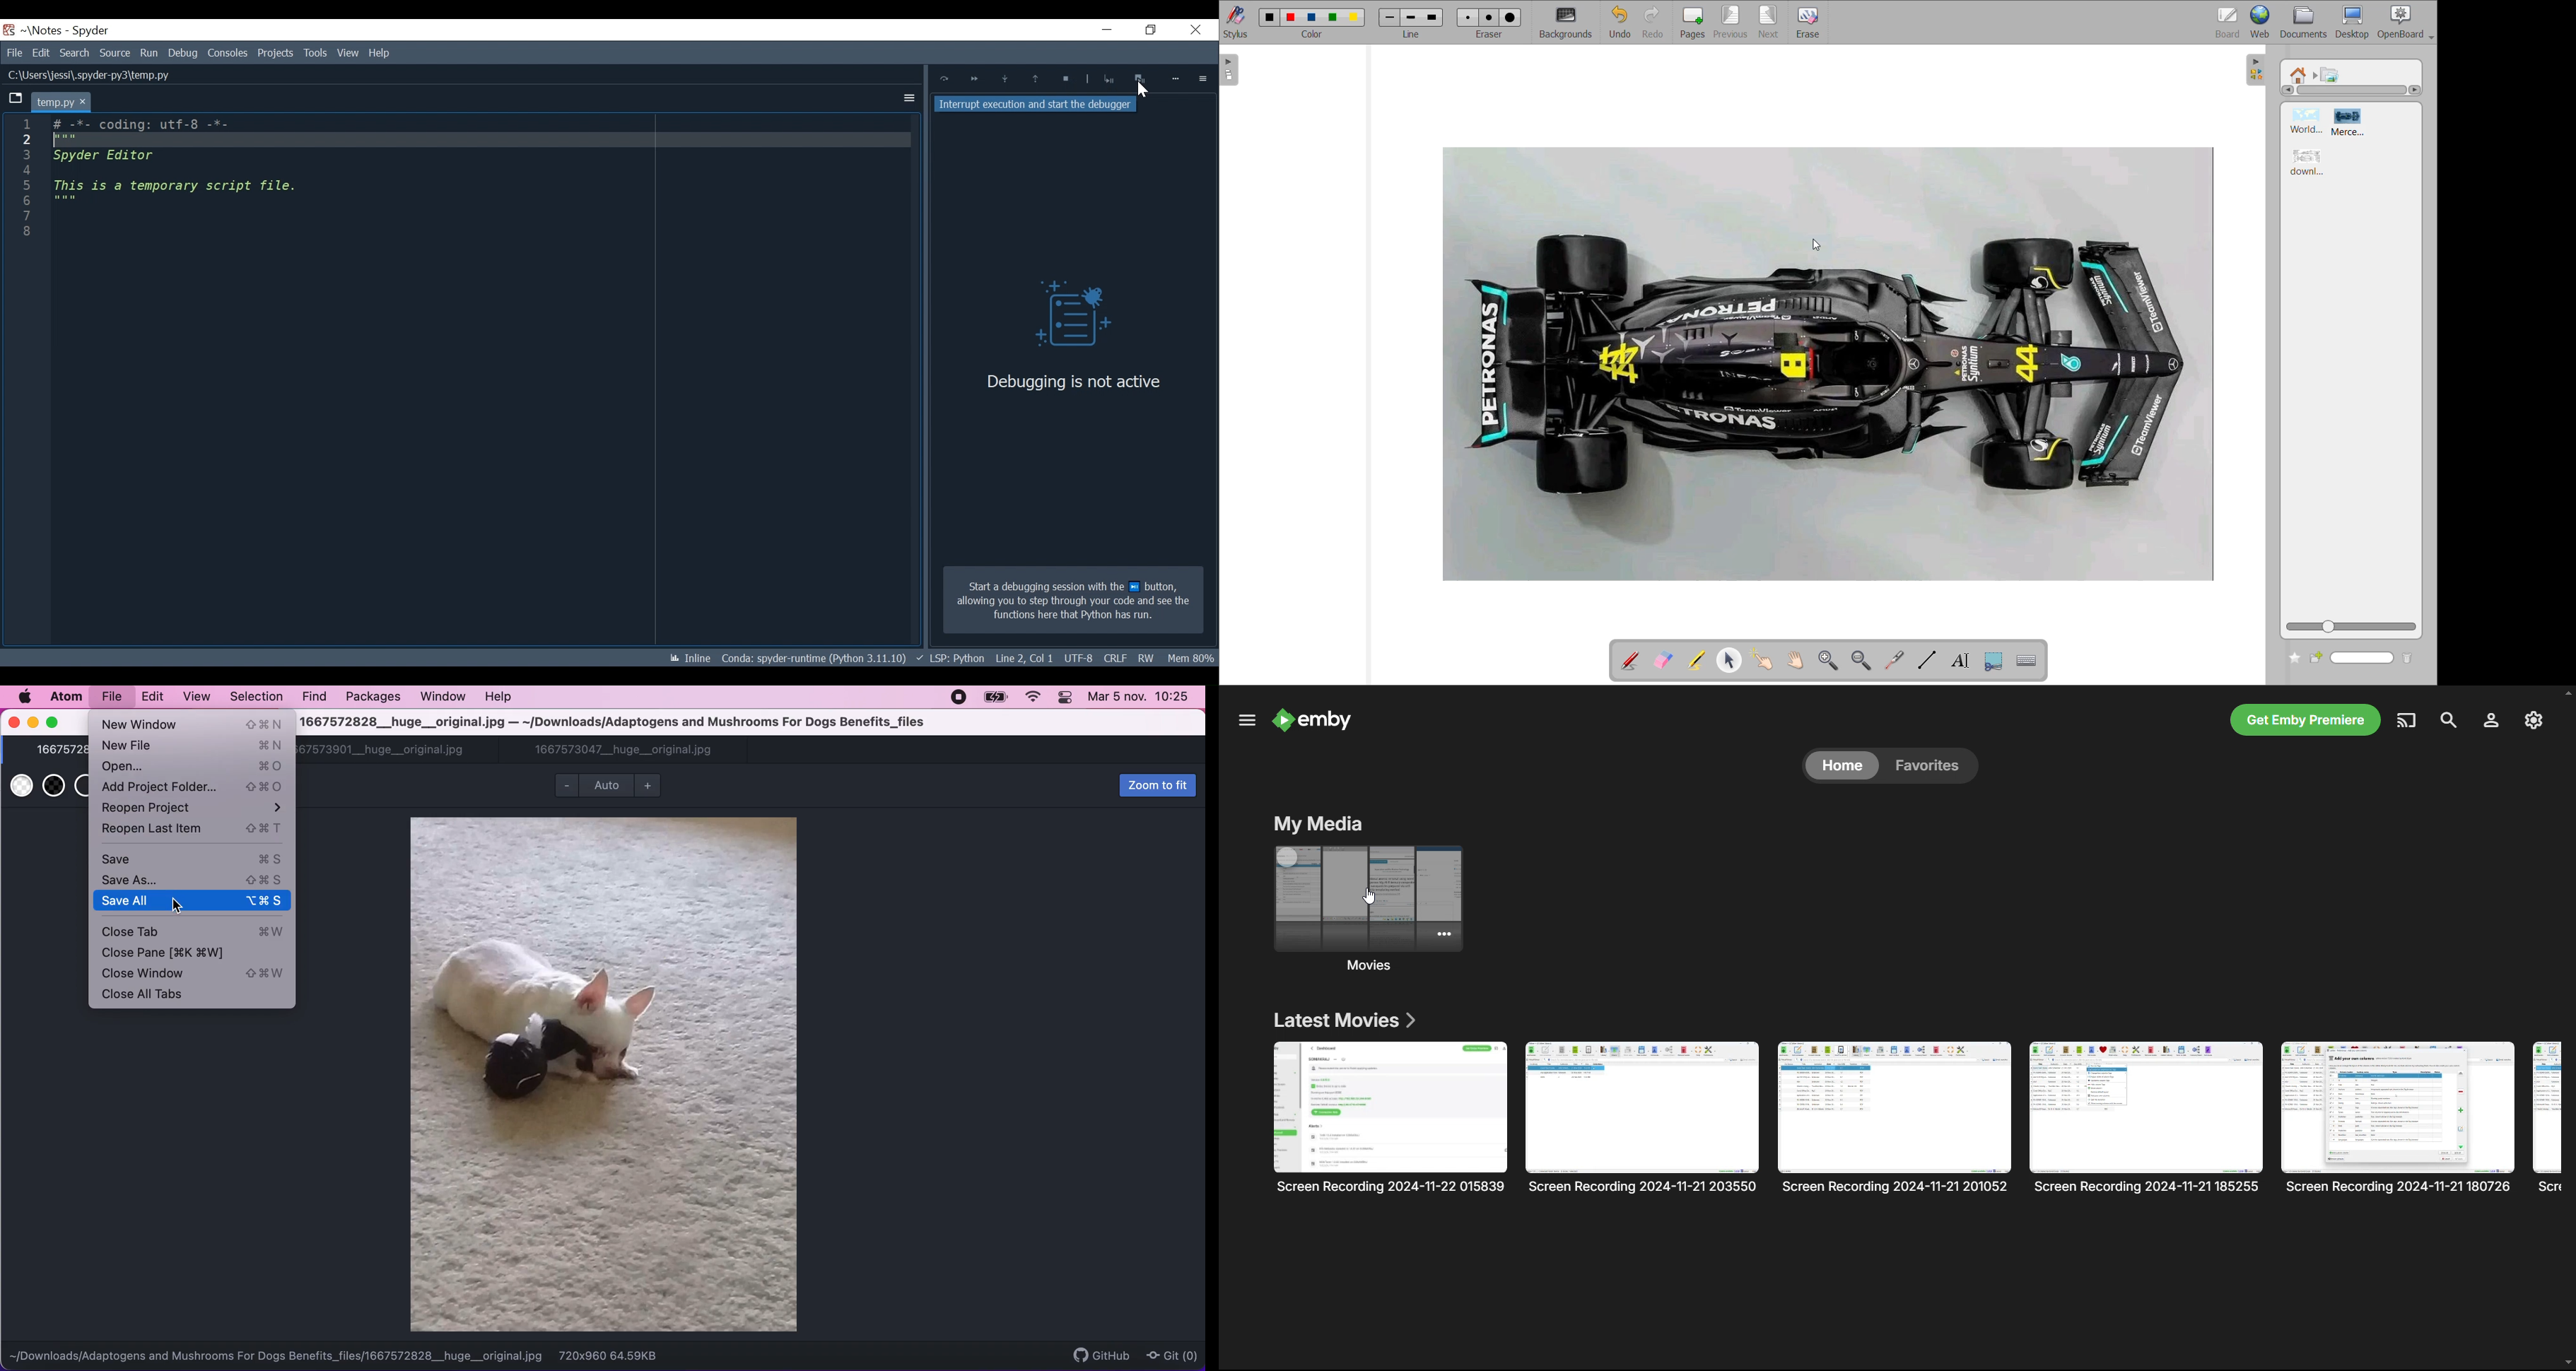 The image size is (2576, 1372). What do you see at coordinates (1074, 381) in the screenshot?
I see `Debugging is not active` at bounding box center [1074, 381].